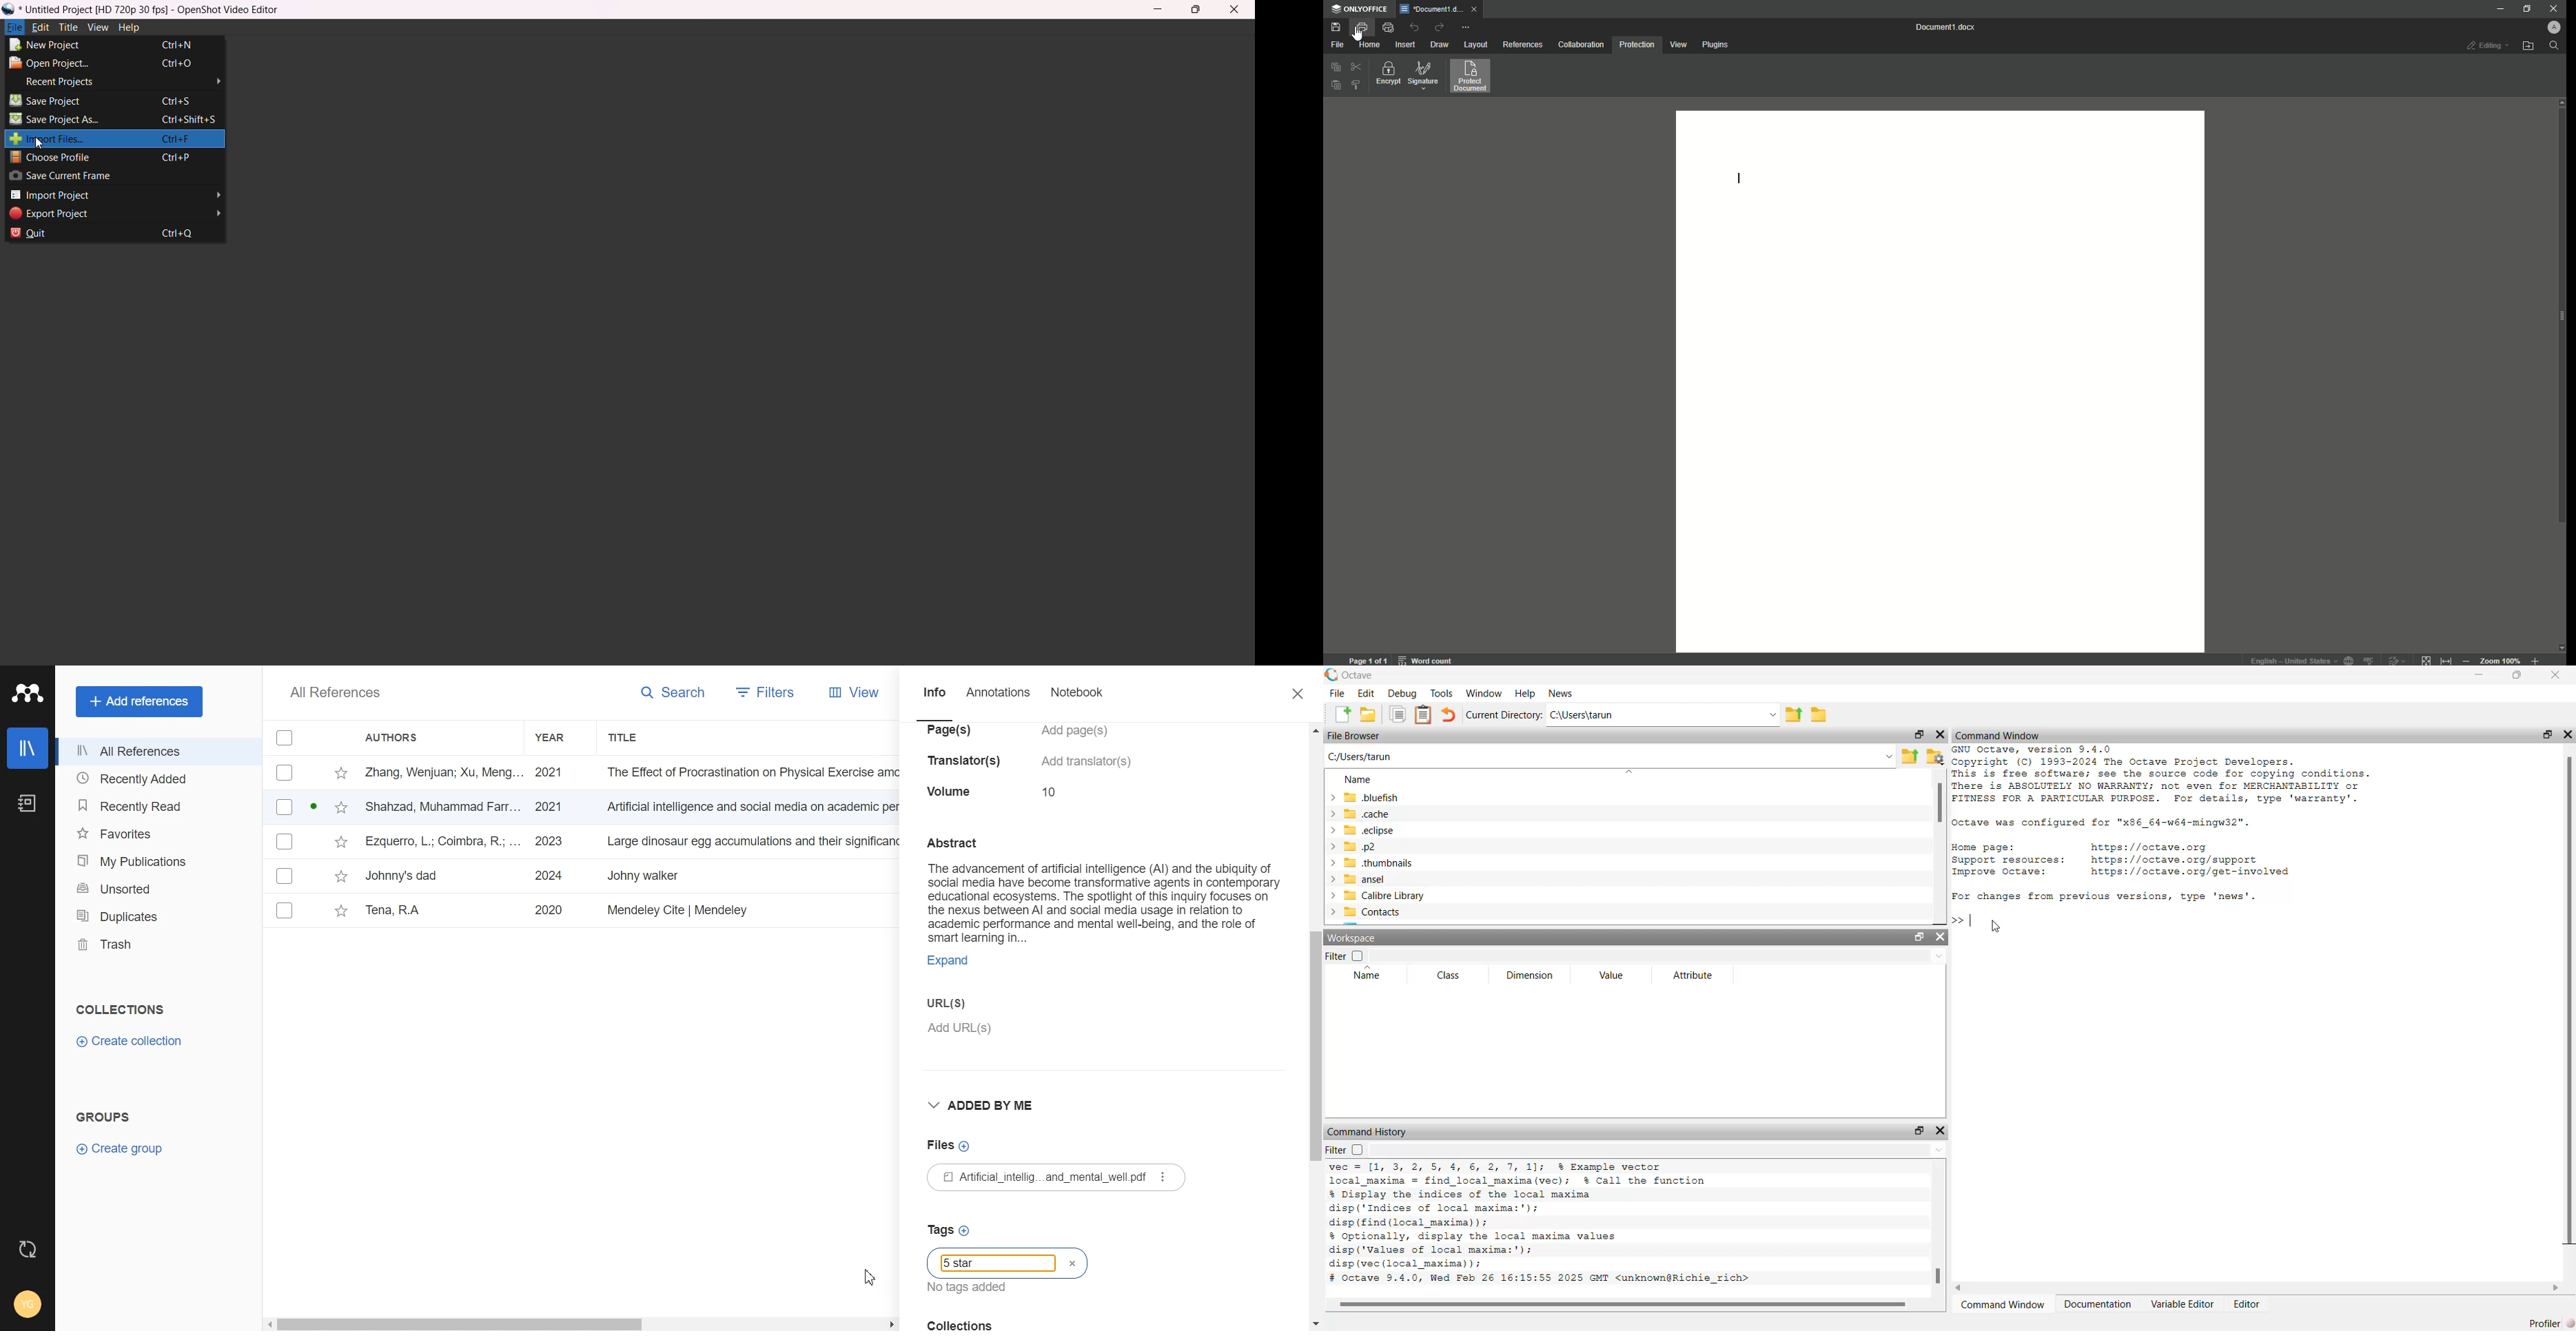 This screenshot has height=1344, width=2576. What do you see at coordinates (1484, 693) in the screenshot?
I see `Window` at bounding box center [1484, 693].